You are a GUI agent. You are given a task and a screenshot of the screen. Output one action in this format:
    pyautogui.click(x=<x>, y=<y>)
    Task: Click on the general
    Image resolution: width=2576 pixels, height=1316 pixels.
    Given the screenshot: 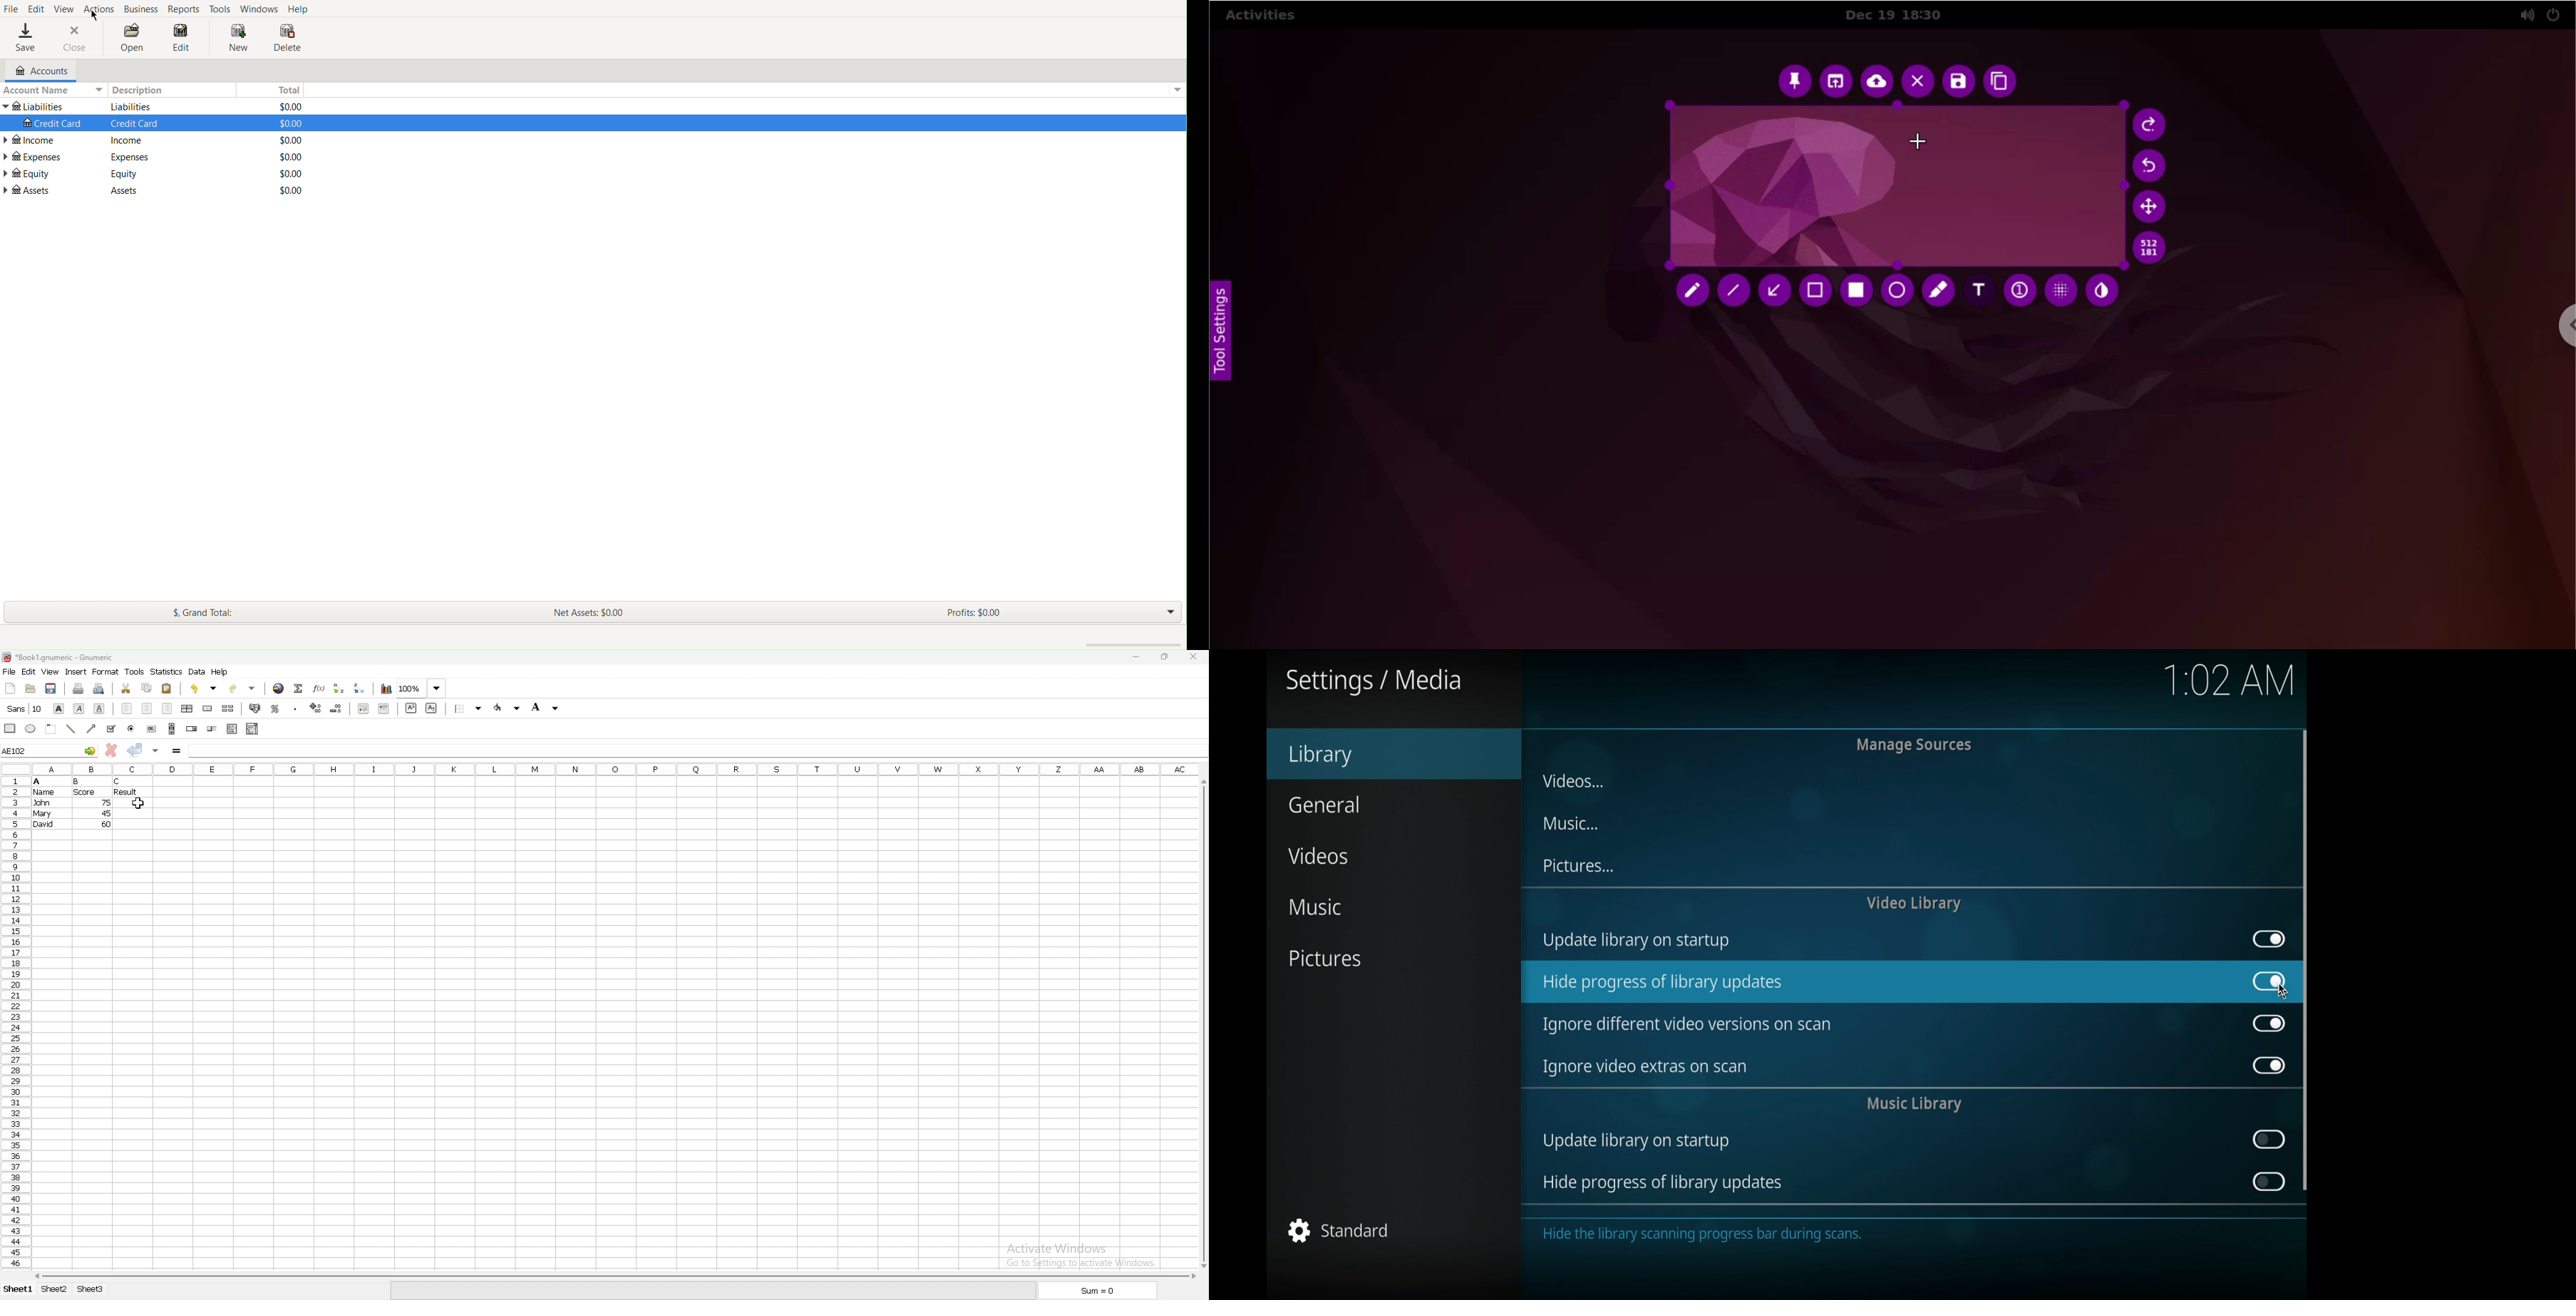 What is the action you would take?
    pyautogui.click(x=1325, y=805)
    